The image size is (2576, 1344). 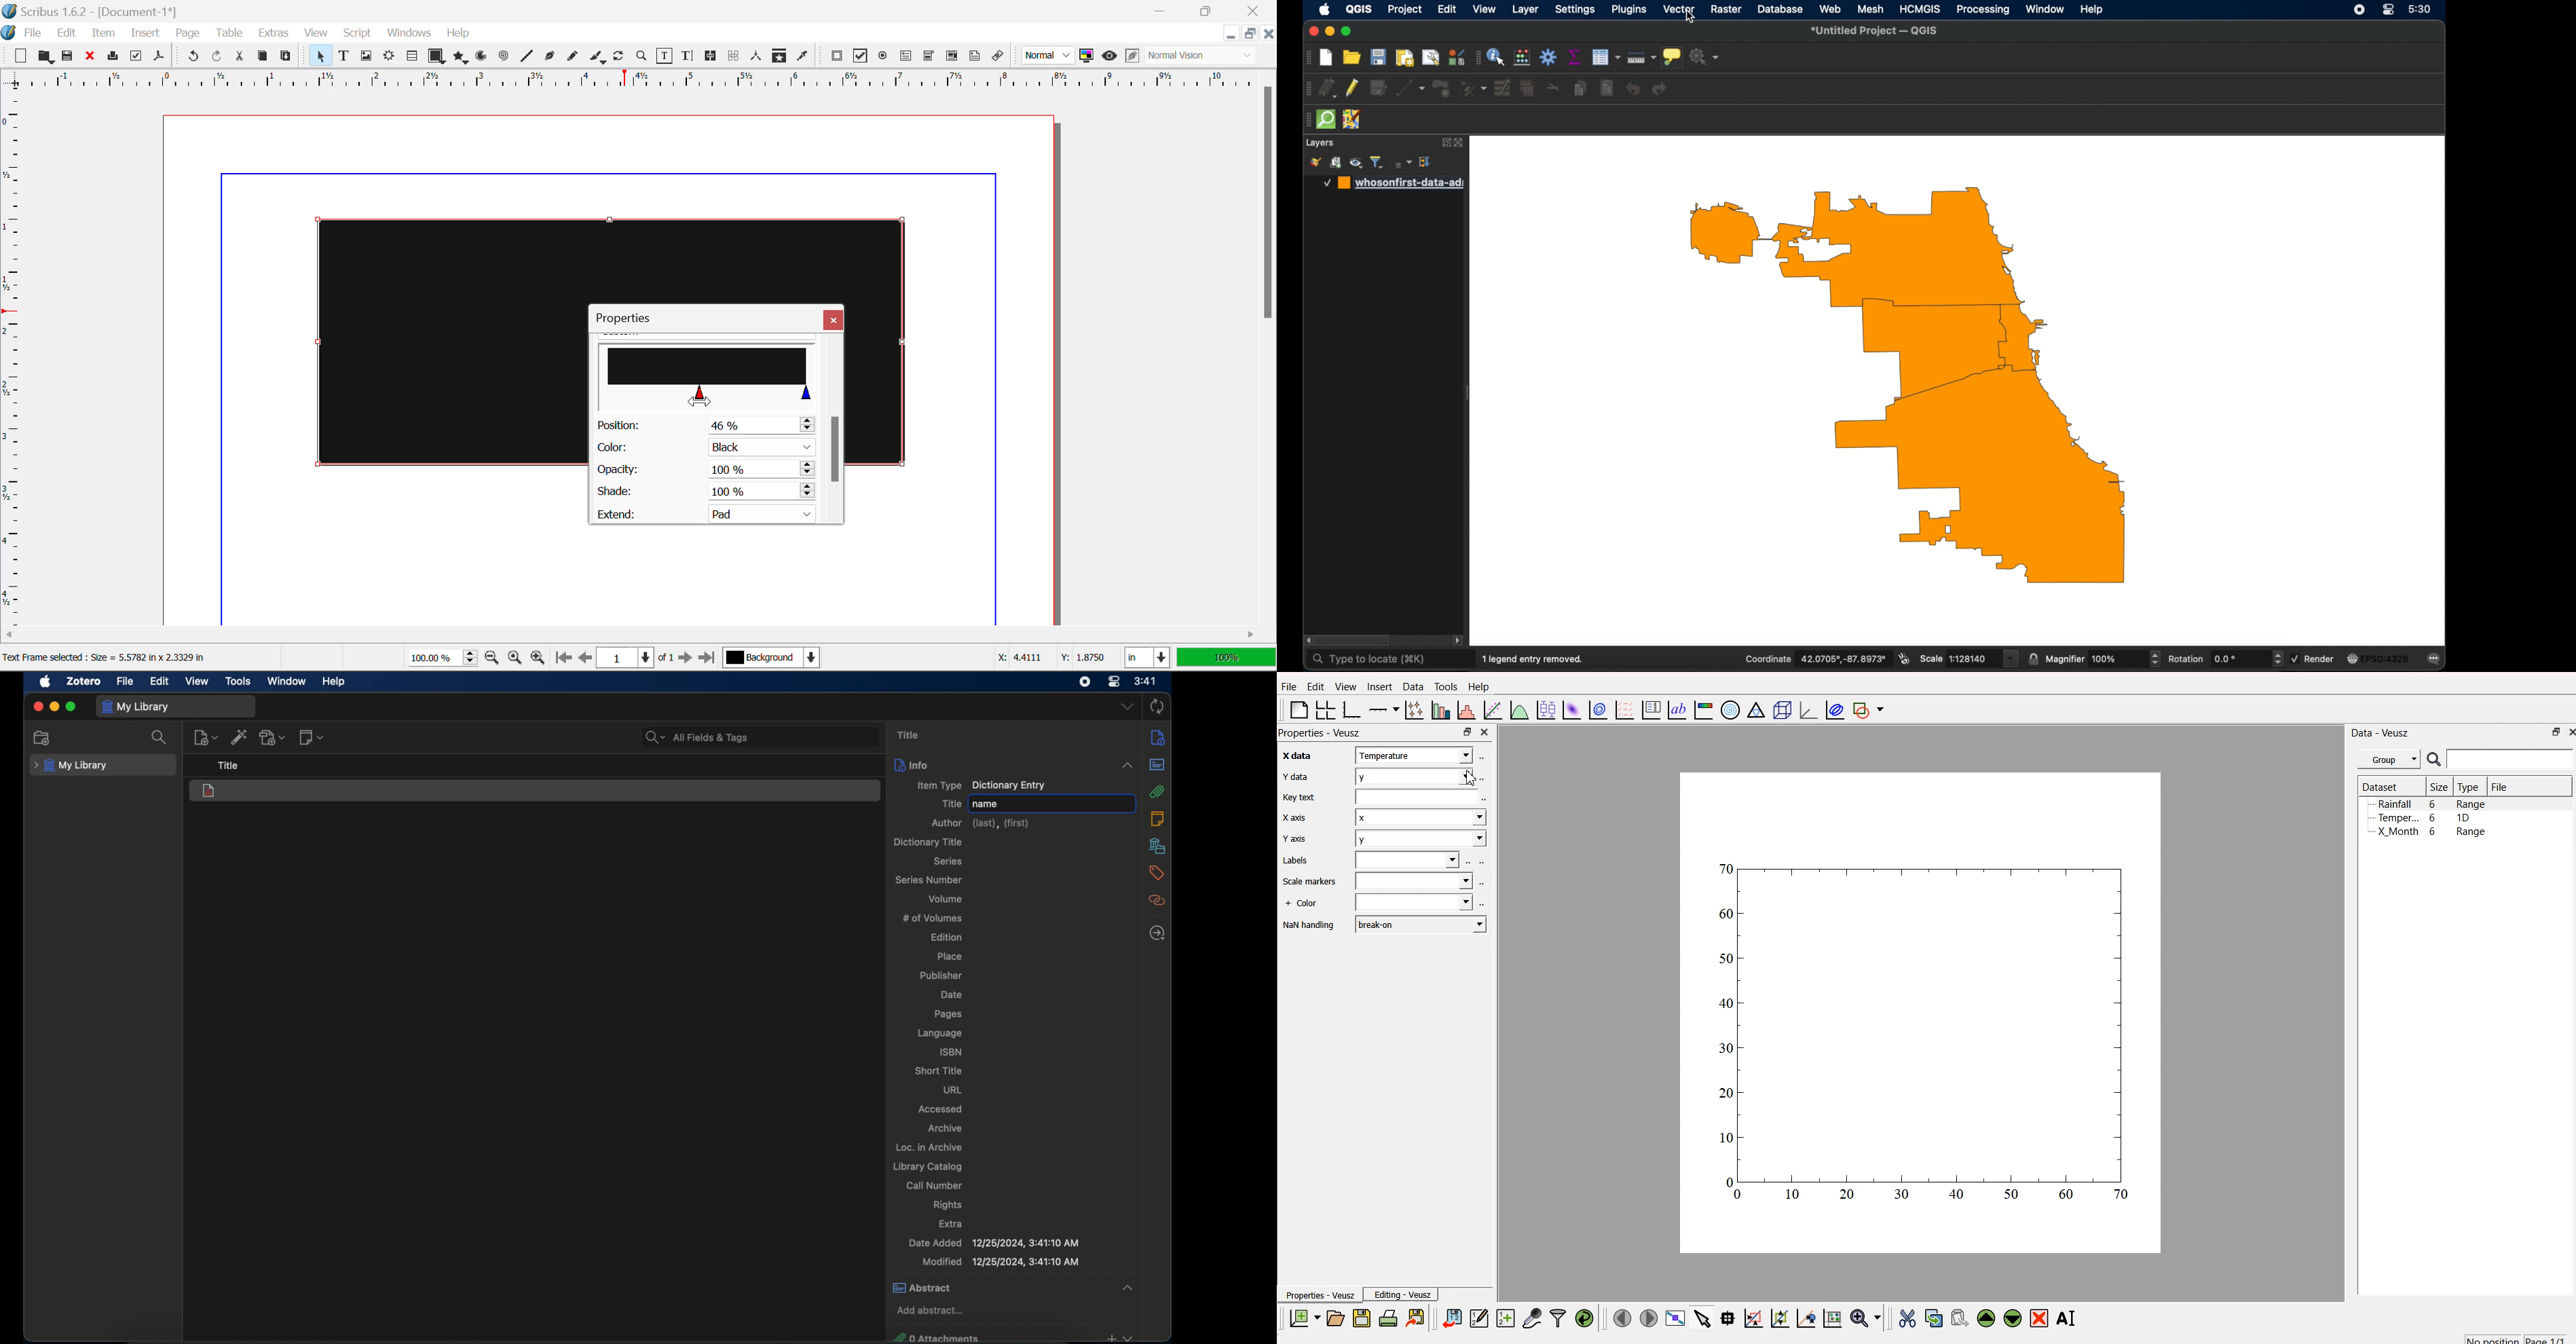 What do you see at coordinates (458, 33) in the screenshot?
I see `Help` at bounding box center [458, 33].